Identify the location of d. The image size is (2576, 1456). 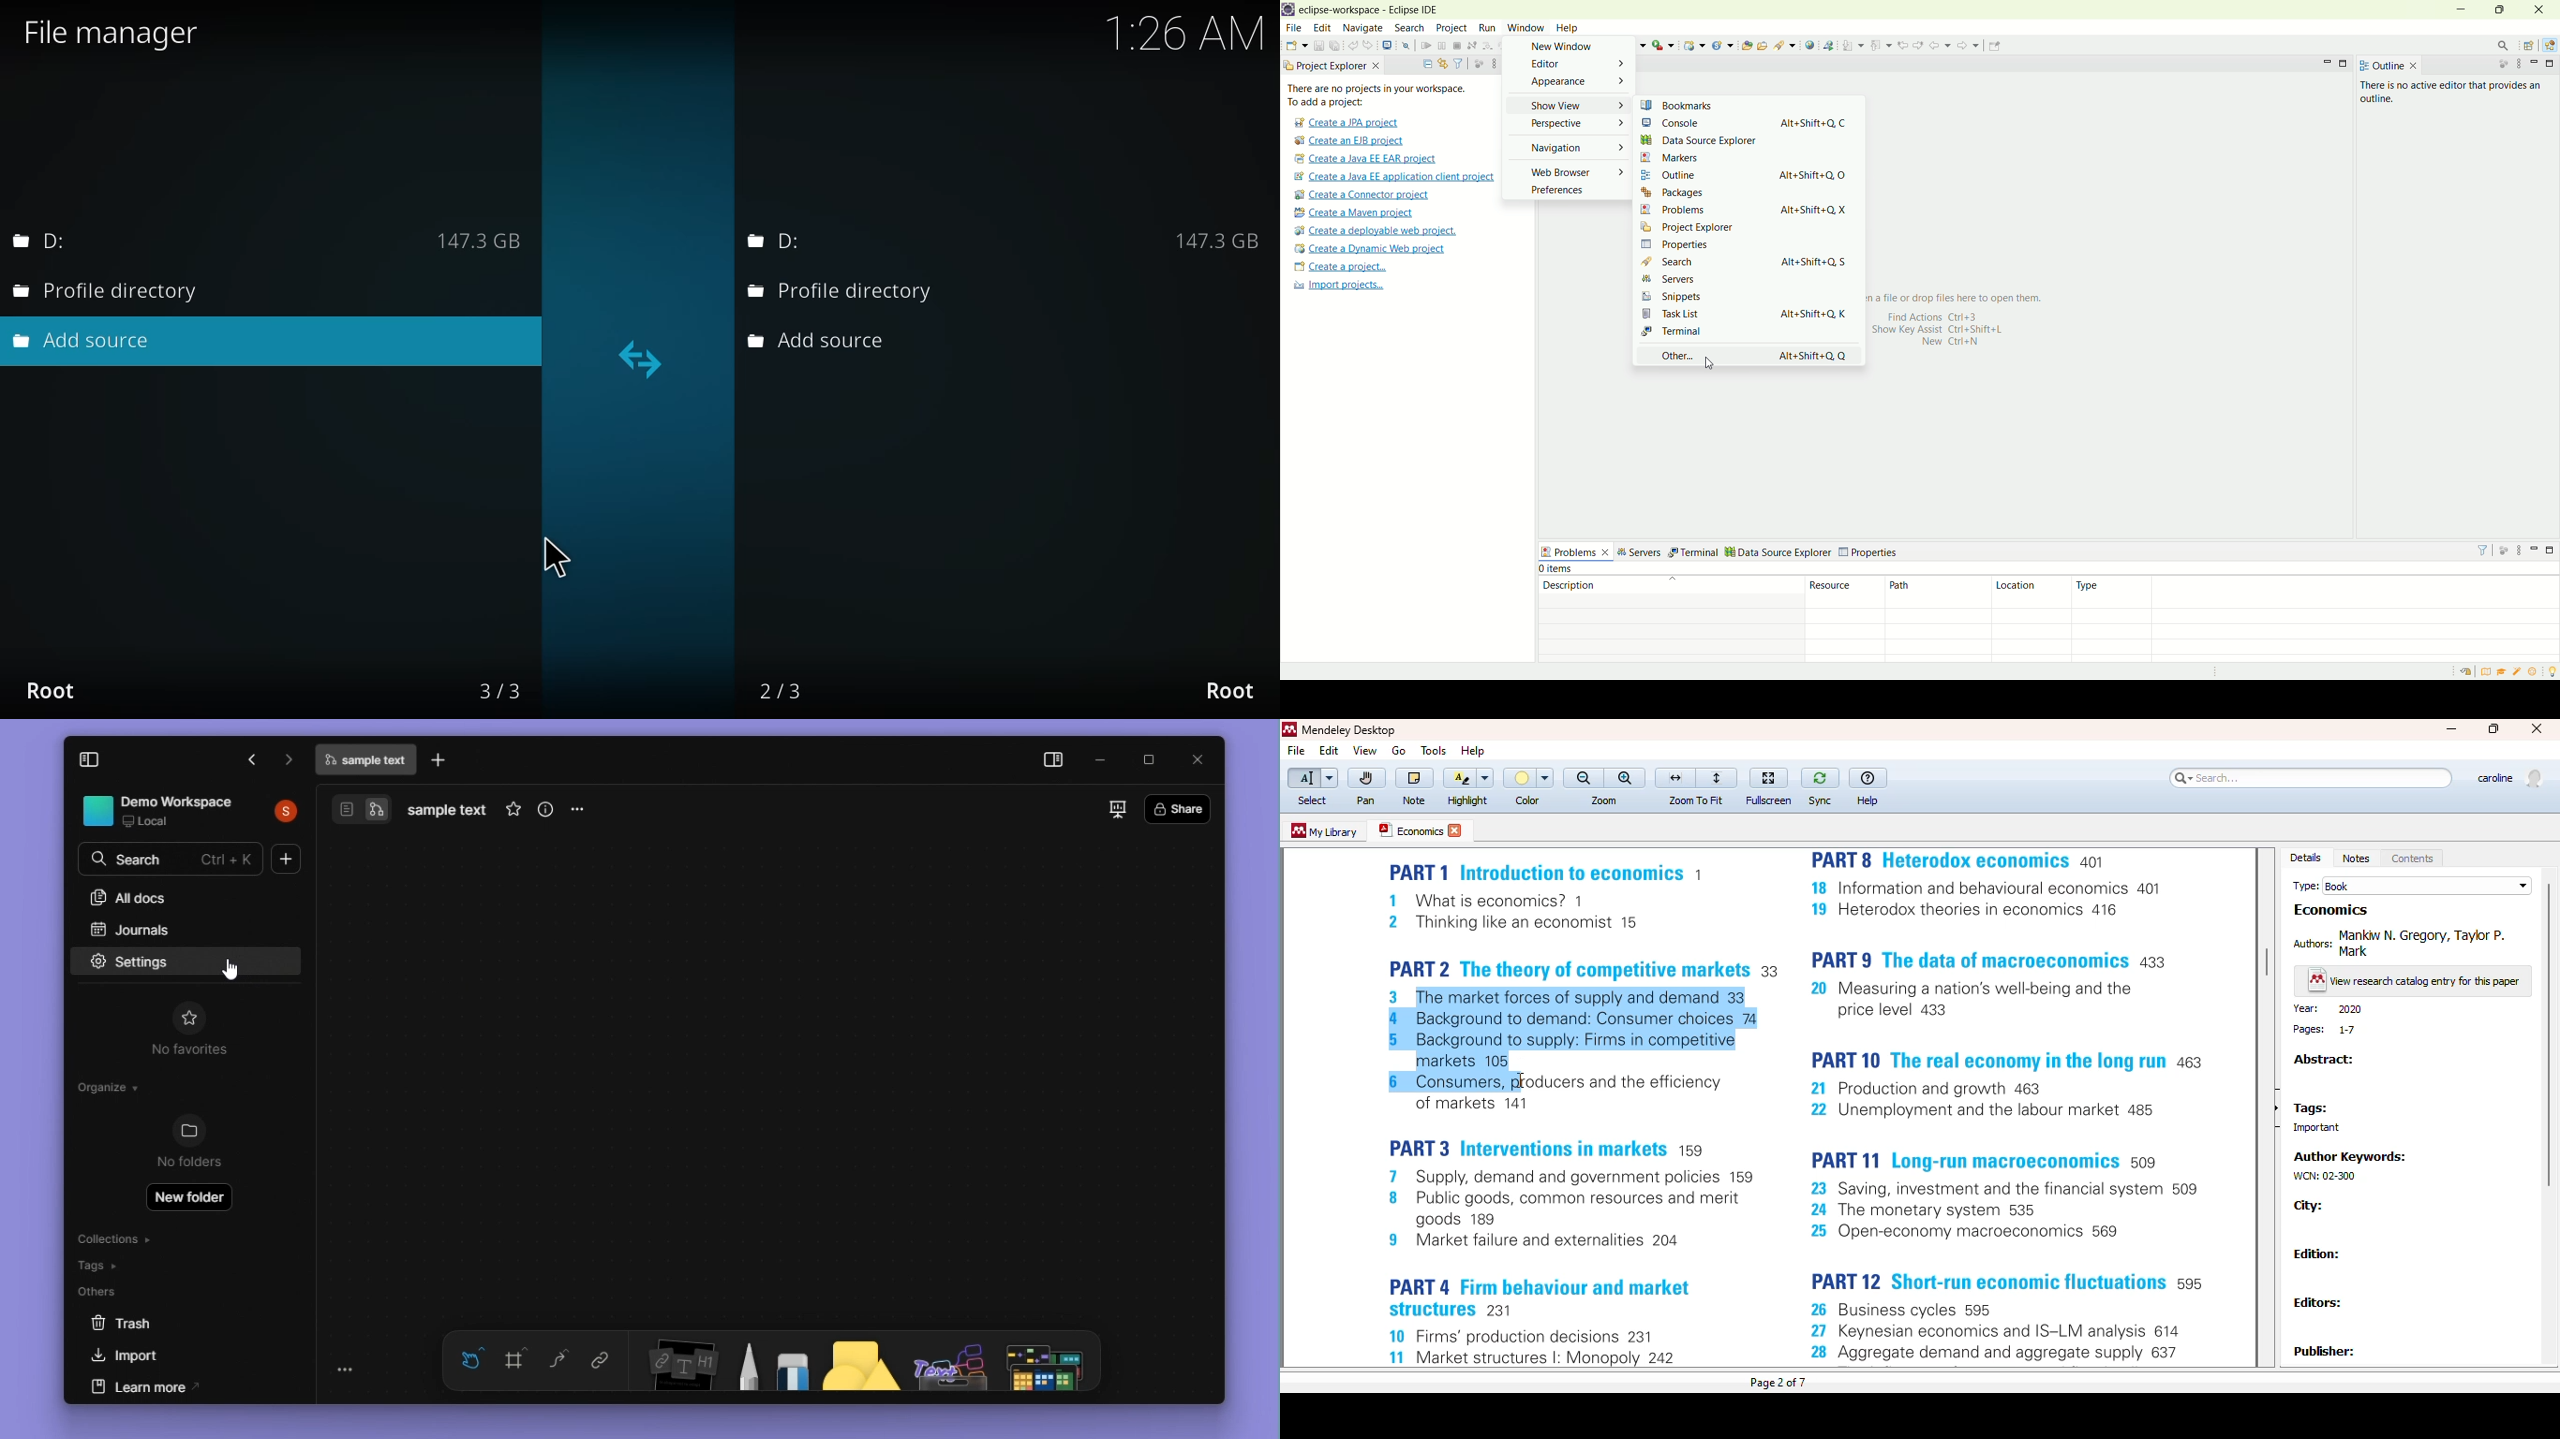
(777, 239).